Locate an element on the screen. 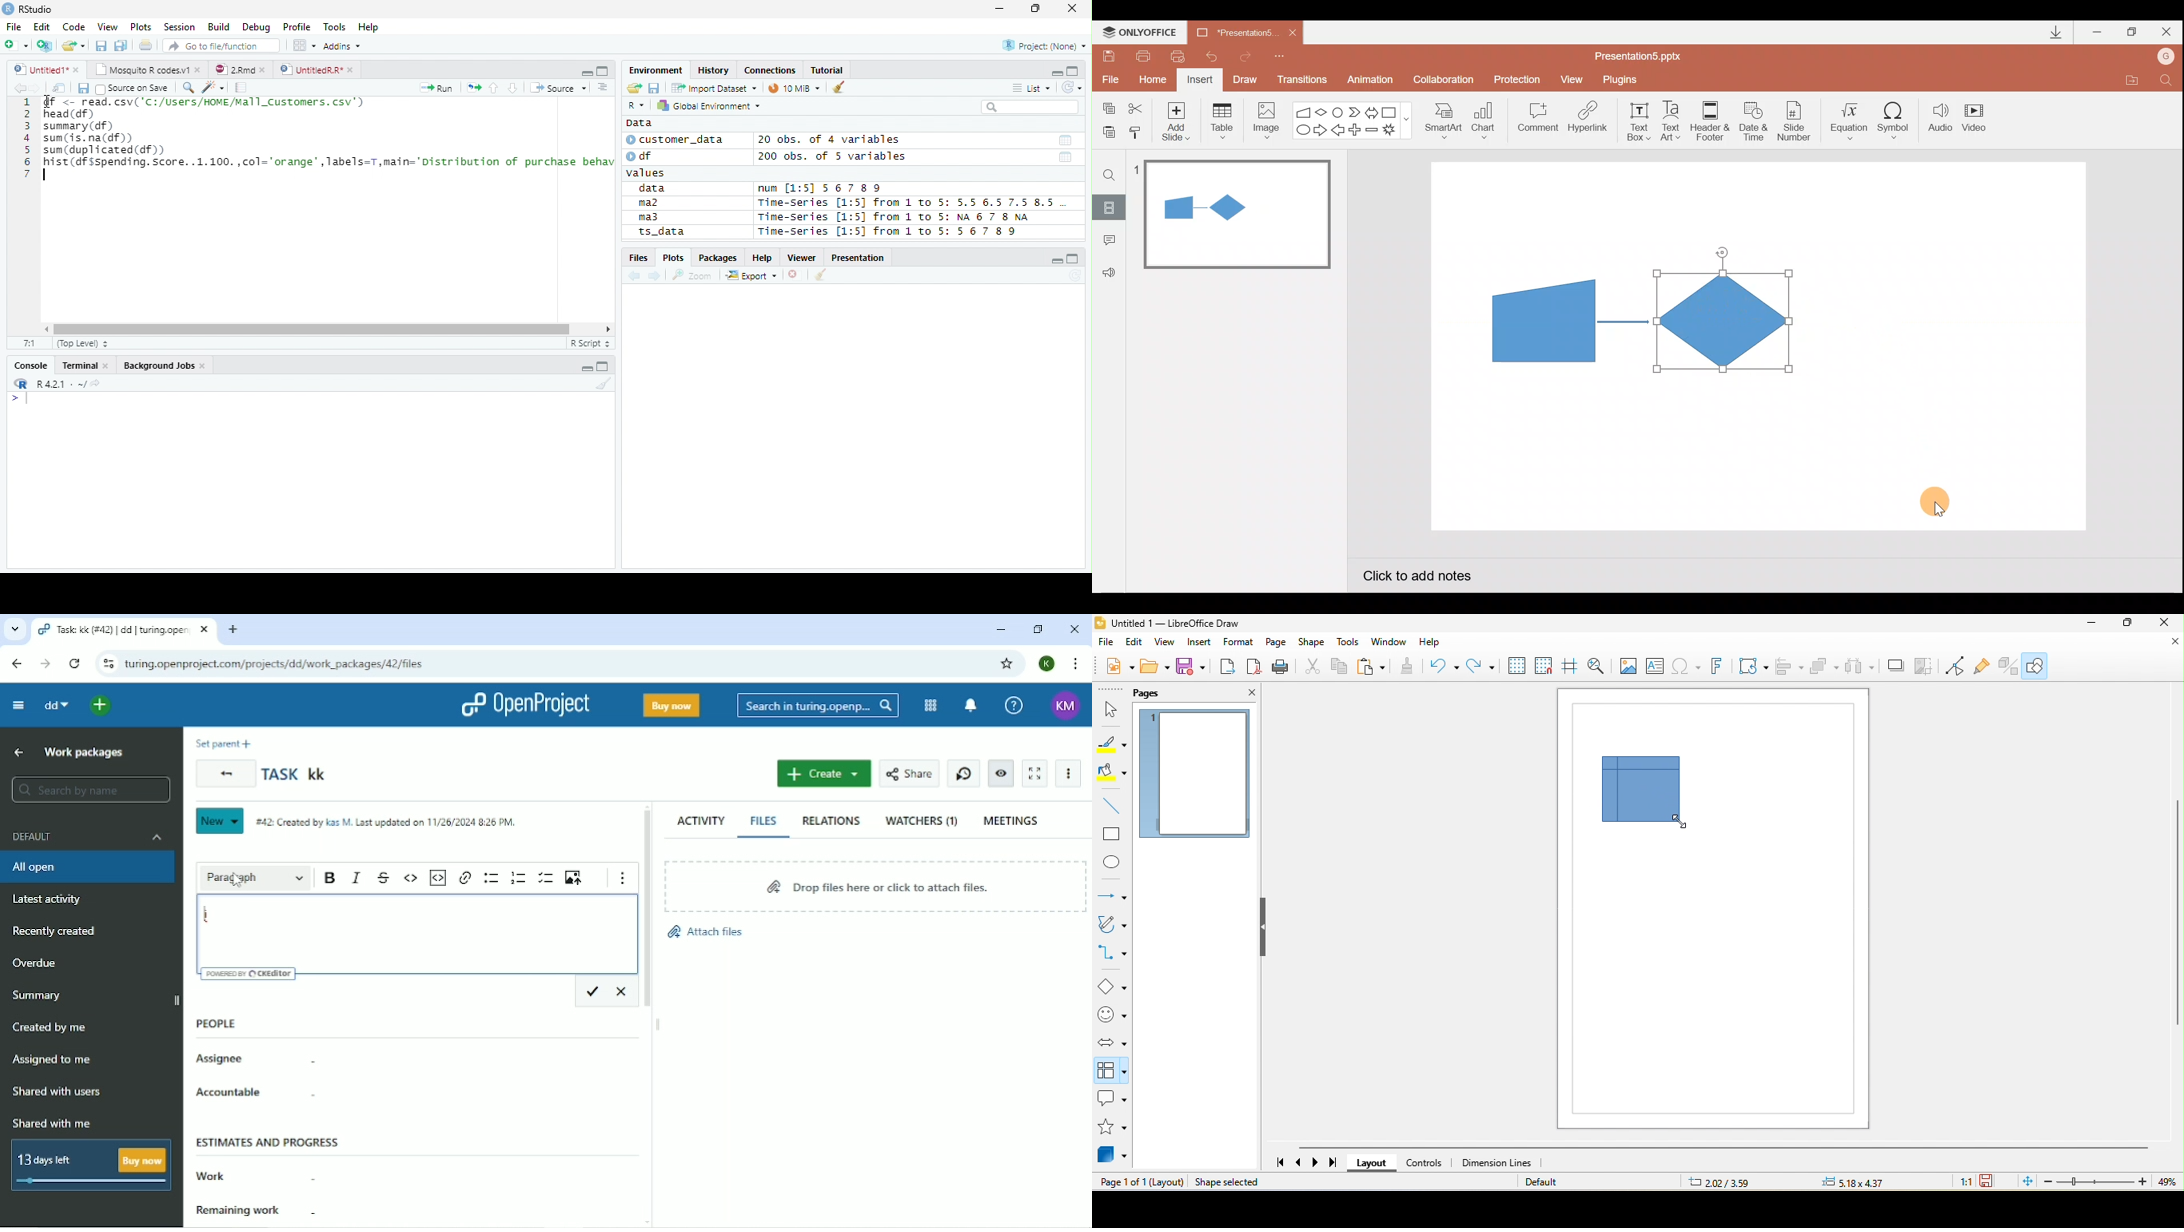 The height and width of the screenshot is (1232, 2184). scroll to last page is located at coordinates (1335, 1165).